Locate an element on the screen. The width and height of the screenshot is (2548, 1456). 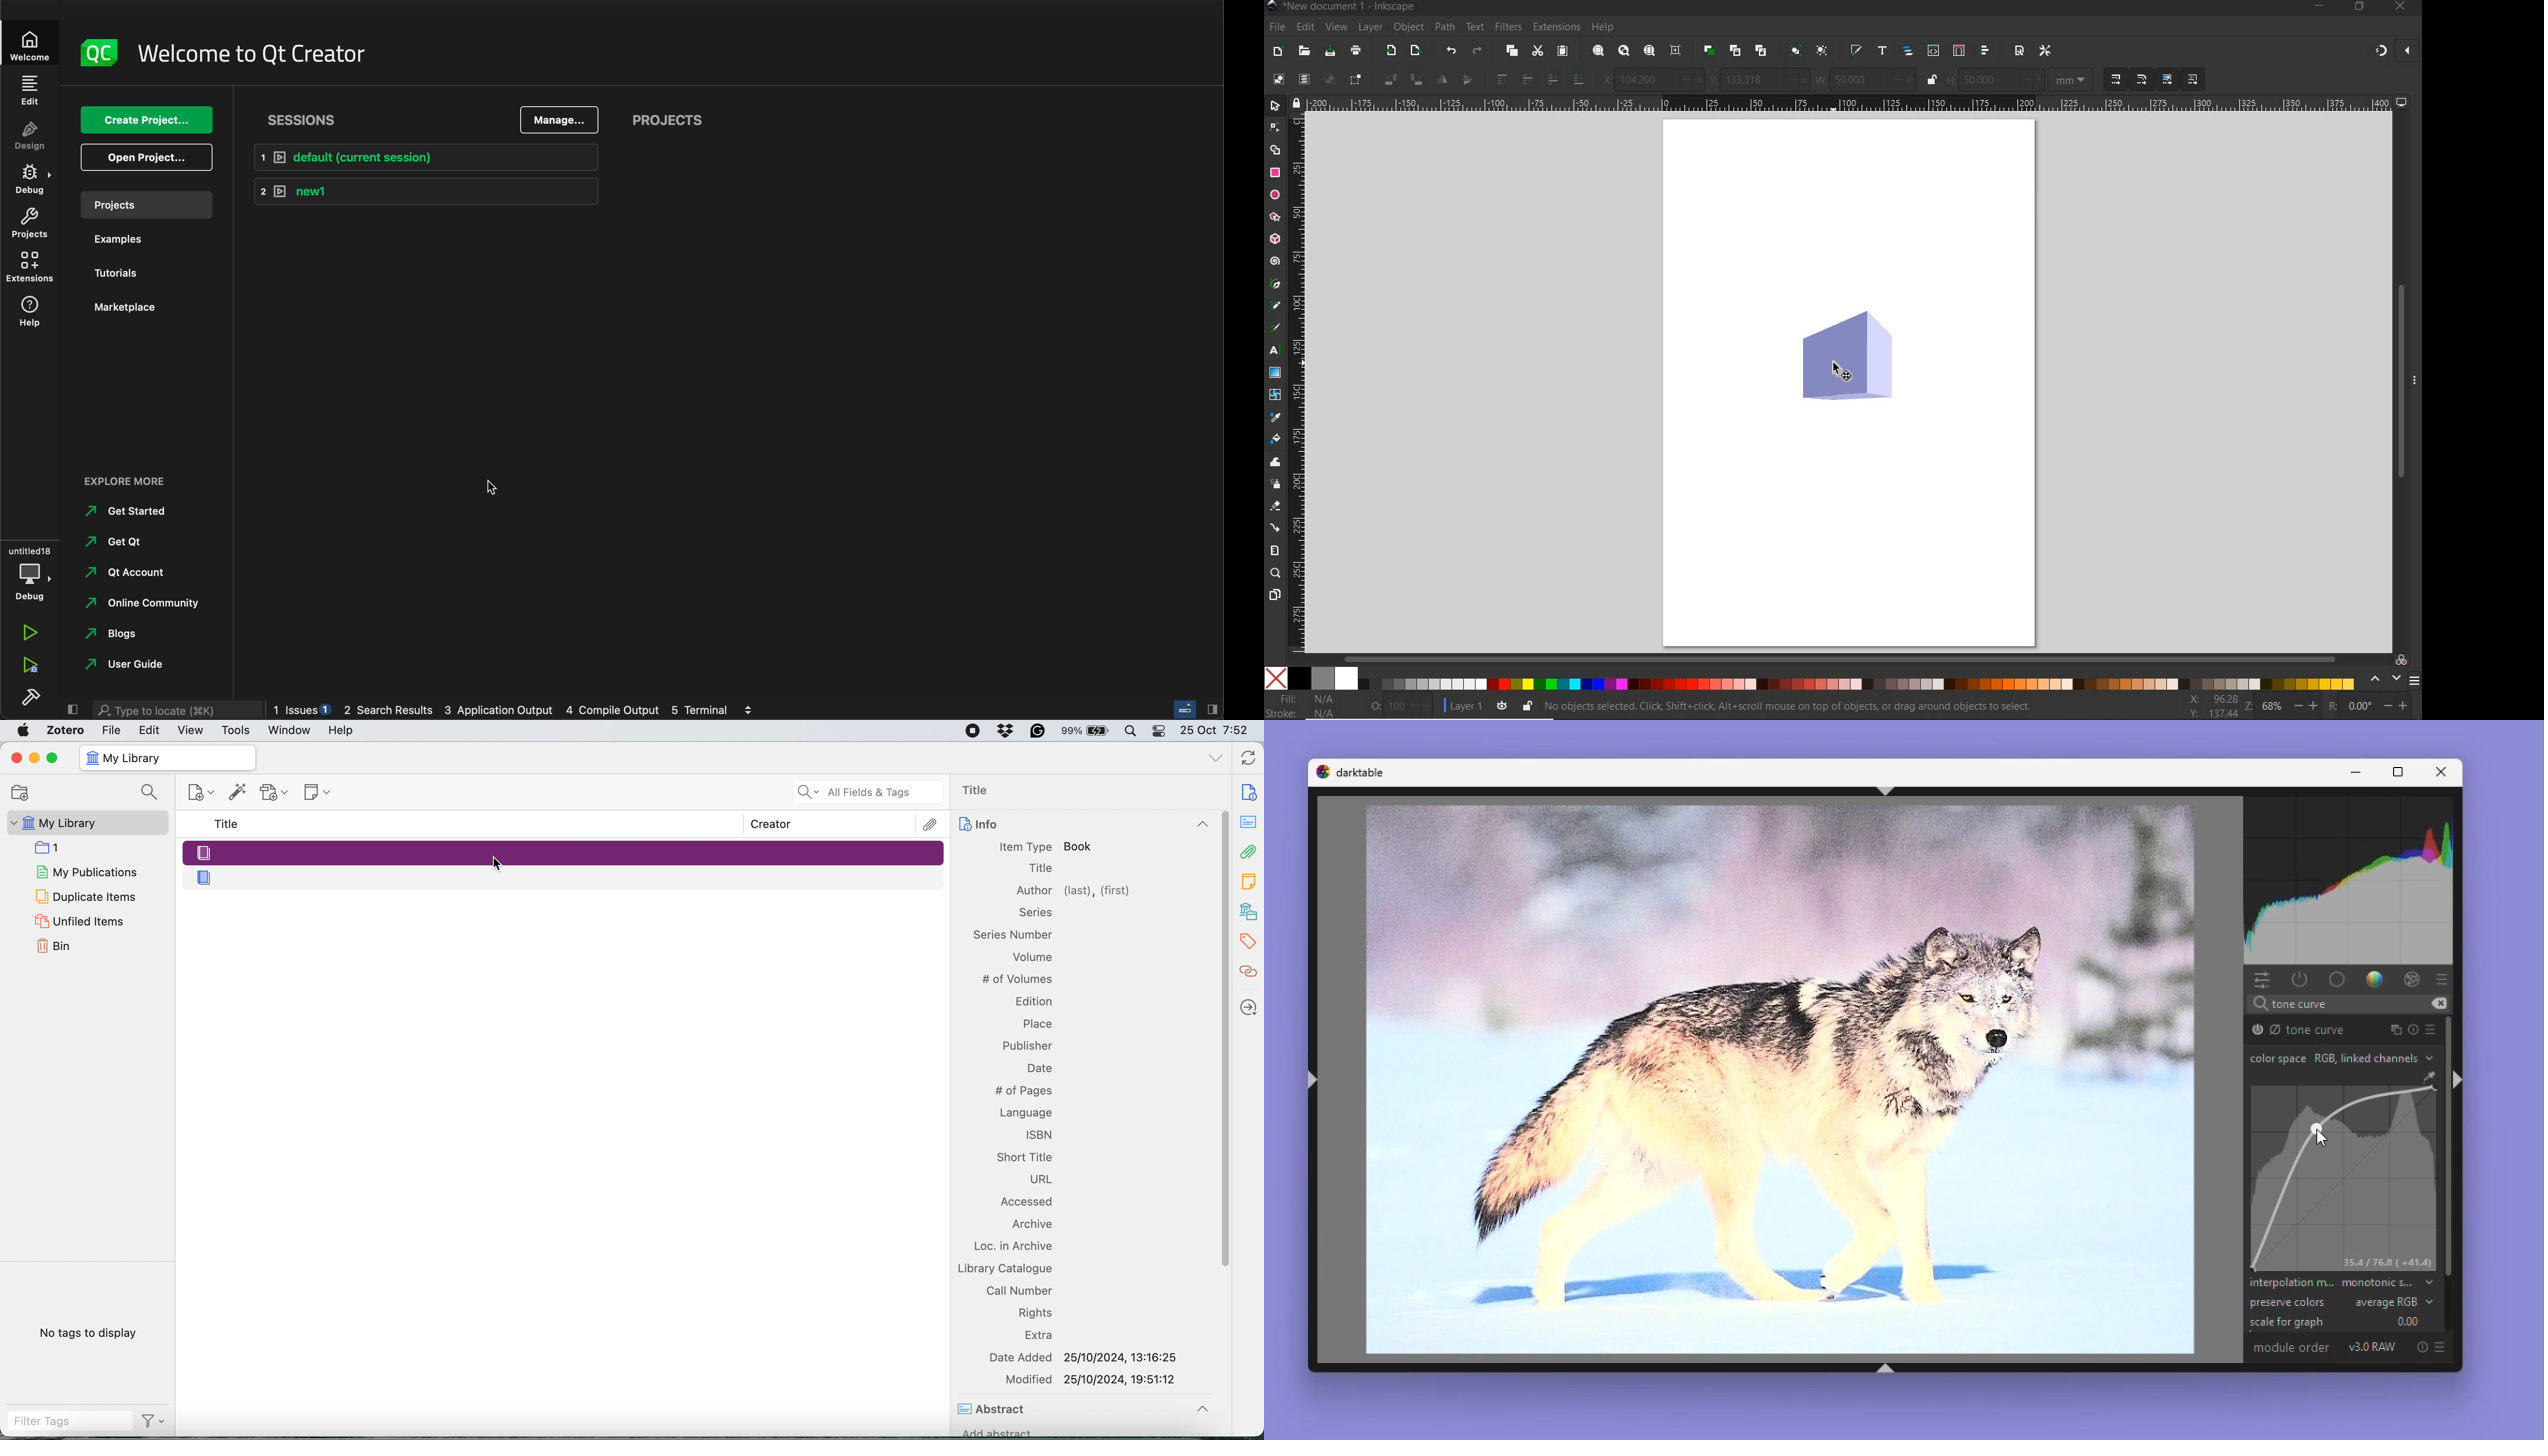
toggle selection box is located at coordinates (1356, 79).